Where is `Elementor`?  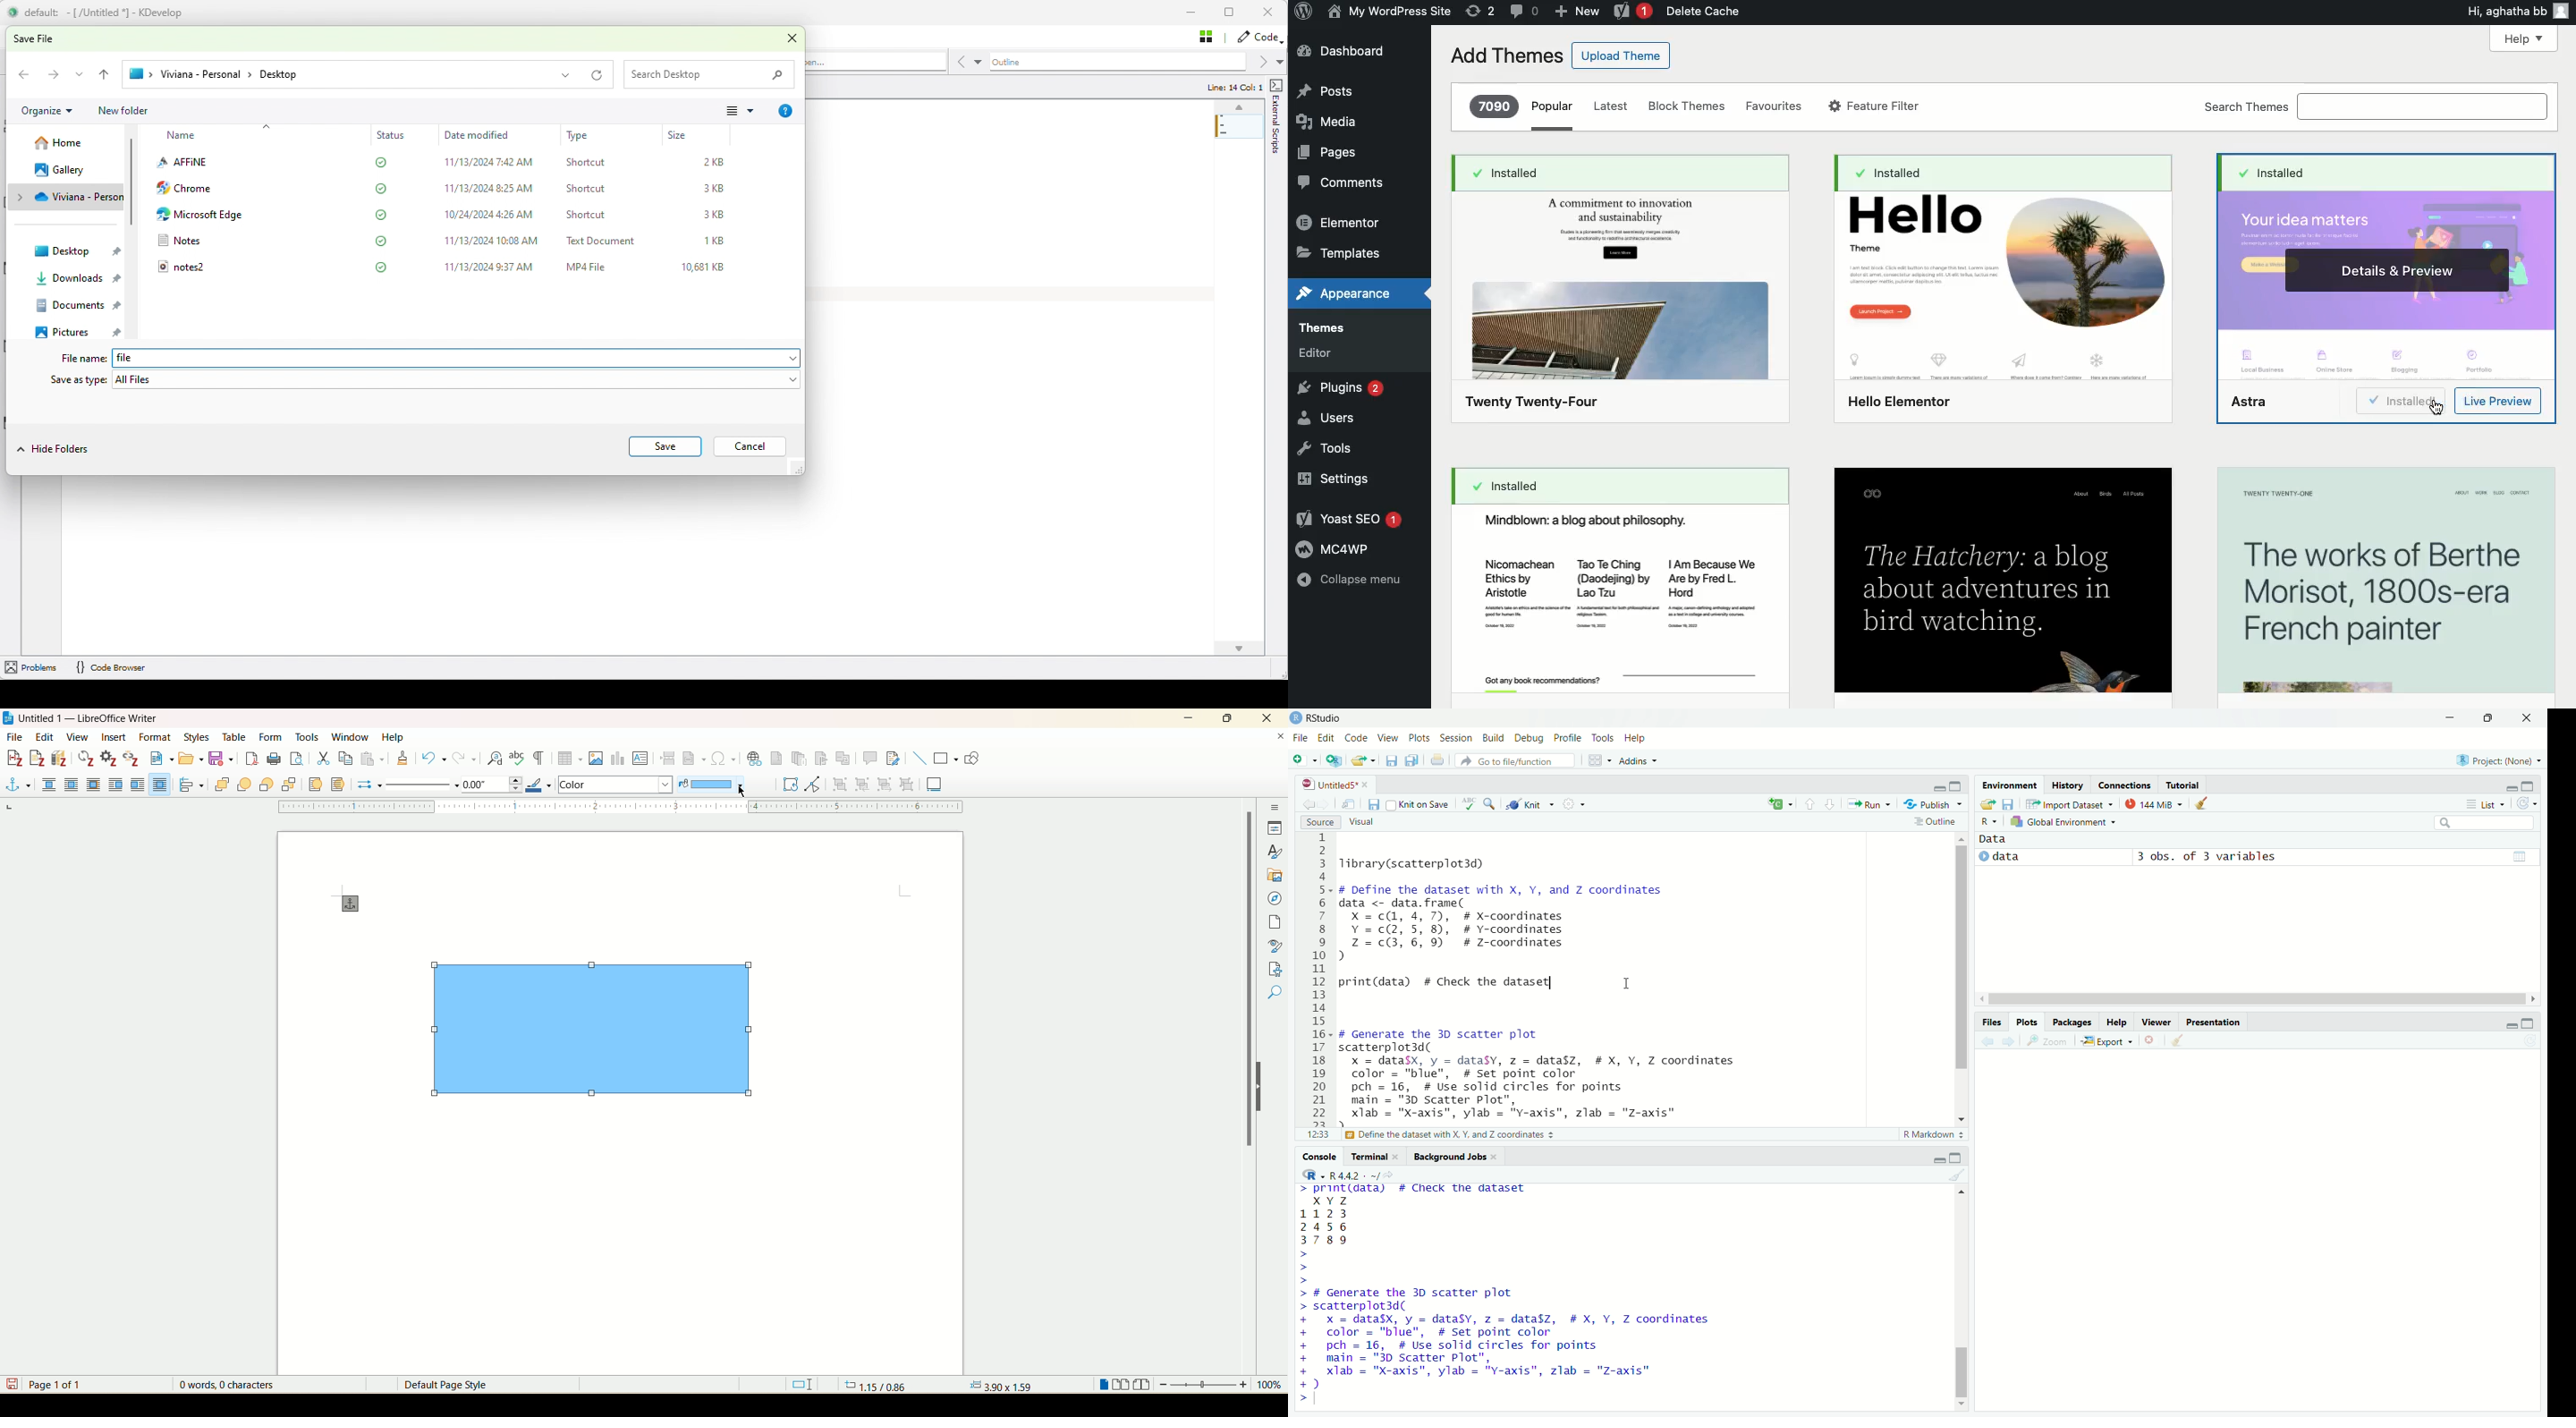
Elementor is located at coordinates (1342, 219).